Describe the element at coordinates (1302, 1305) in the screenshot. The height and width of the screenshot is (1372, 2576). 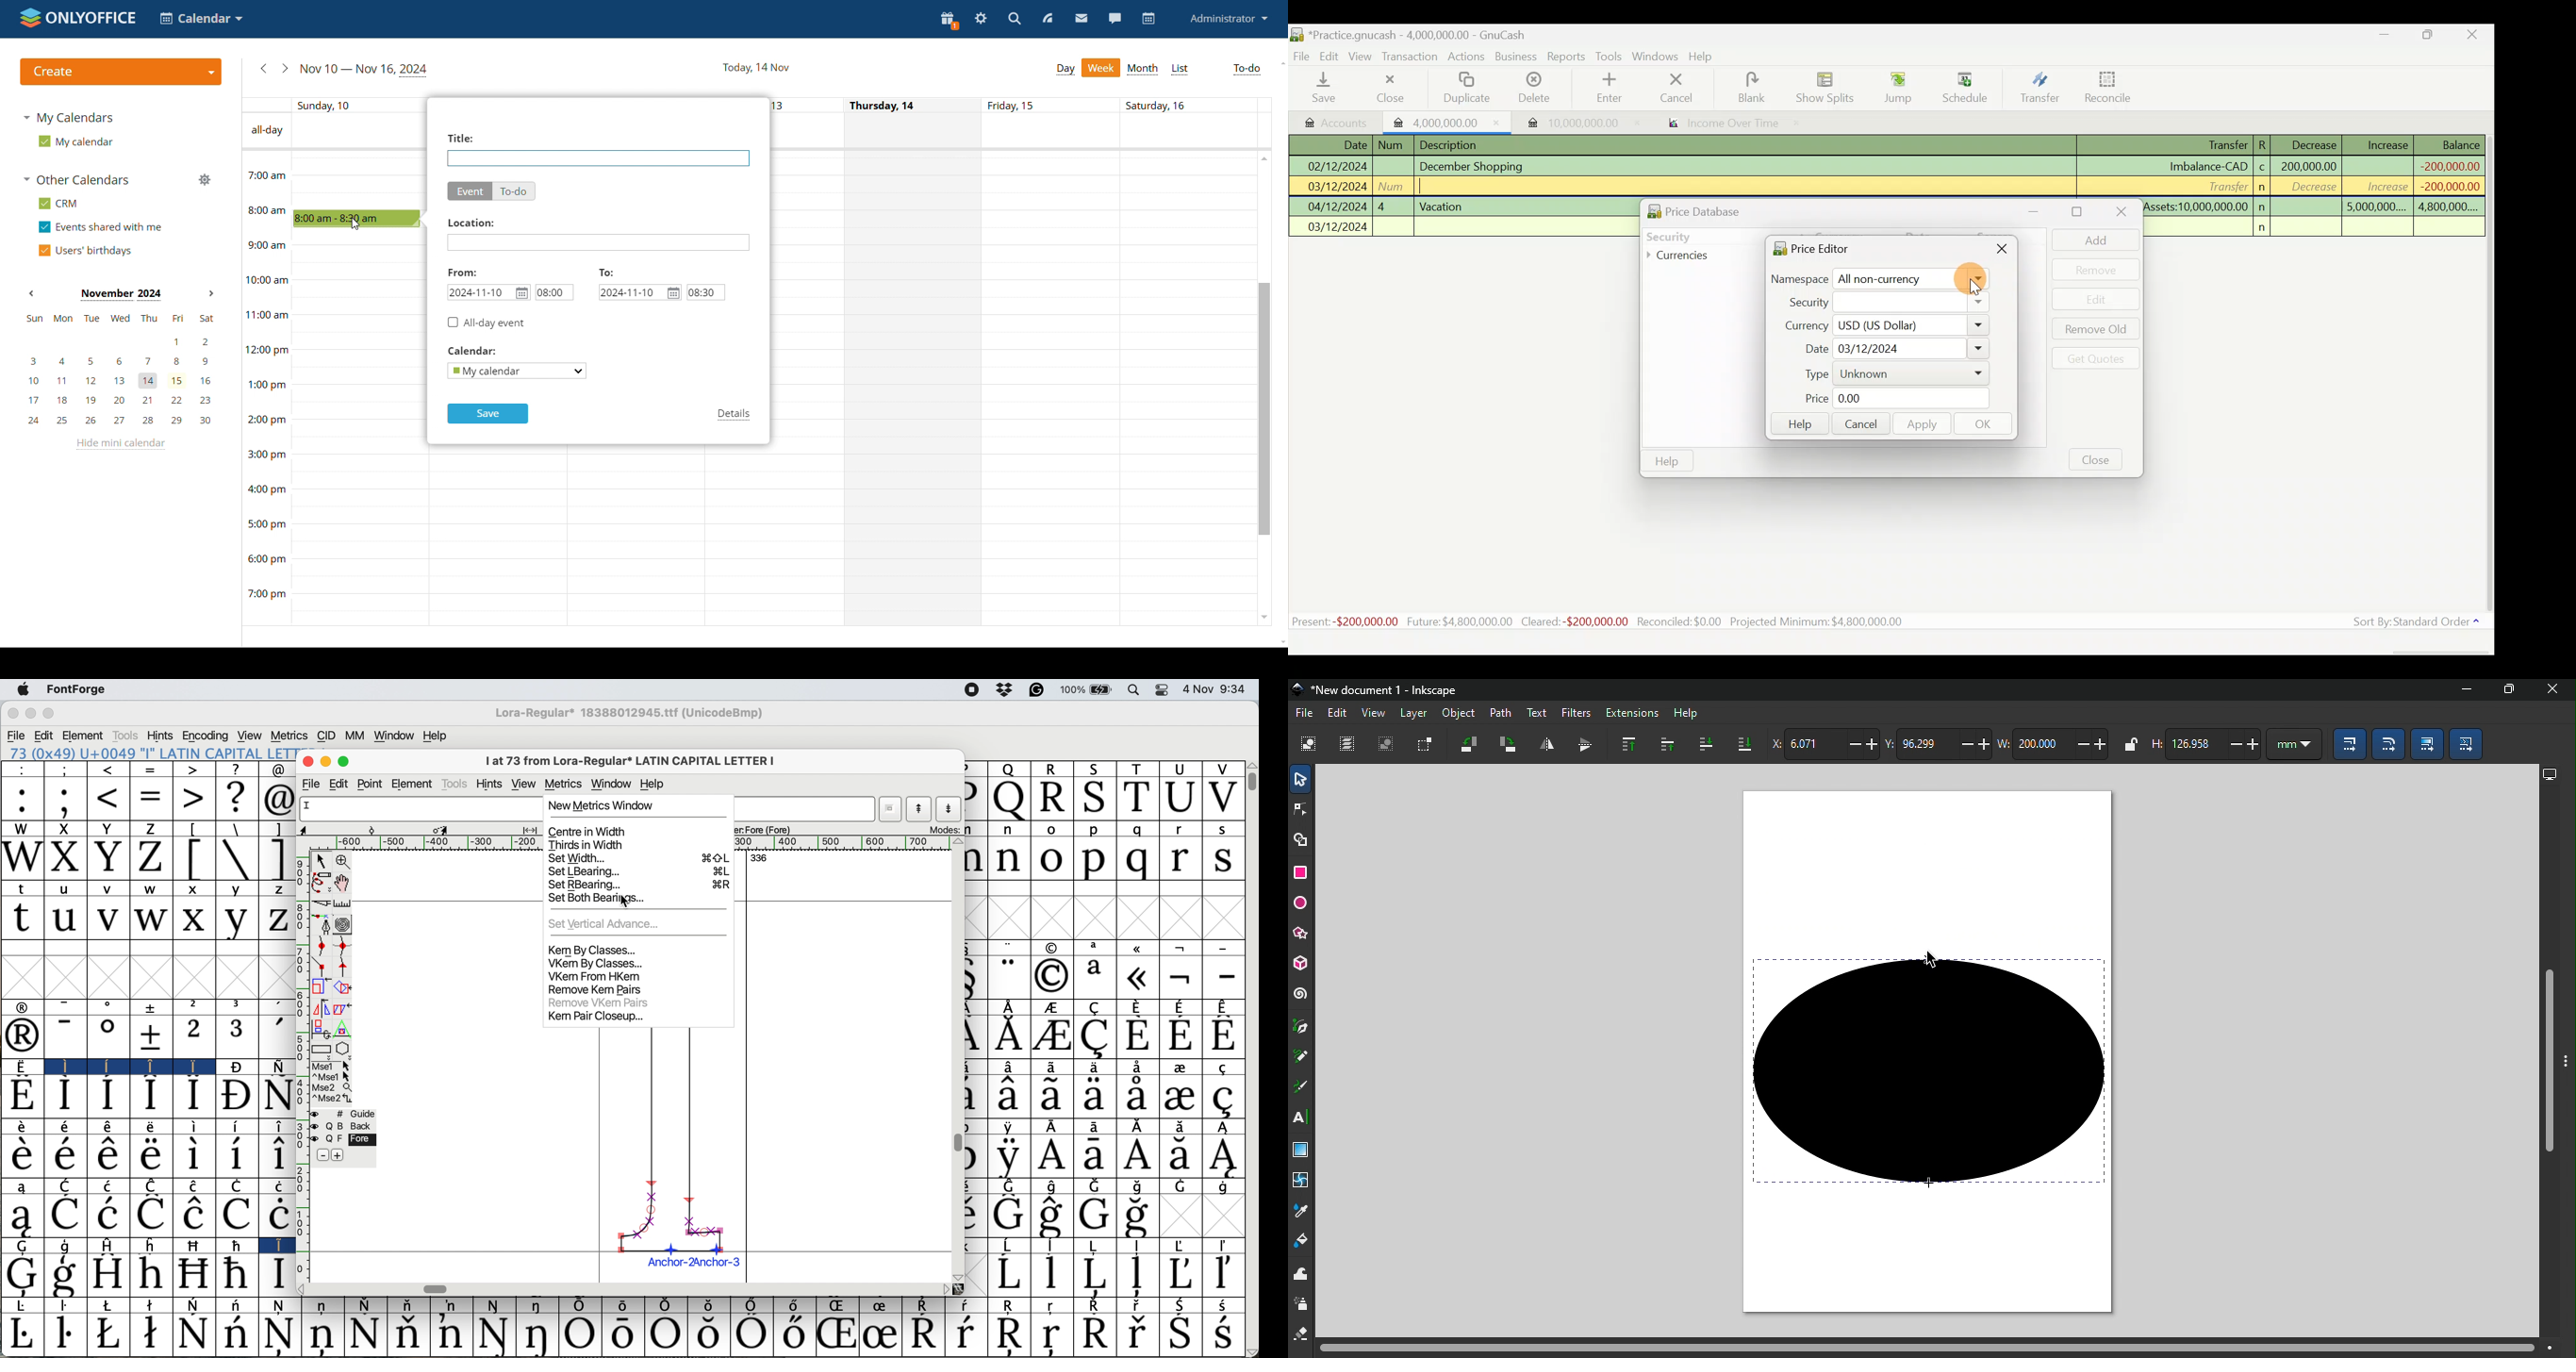
I see `spray` at that location.